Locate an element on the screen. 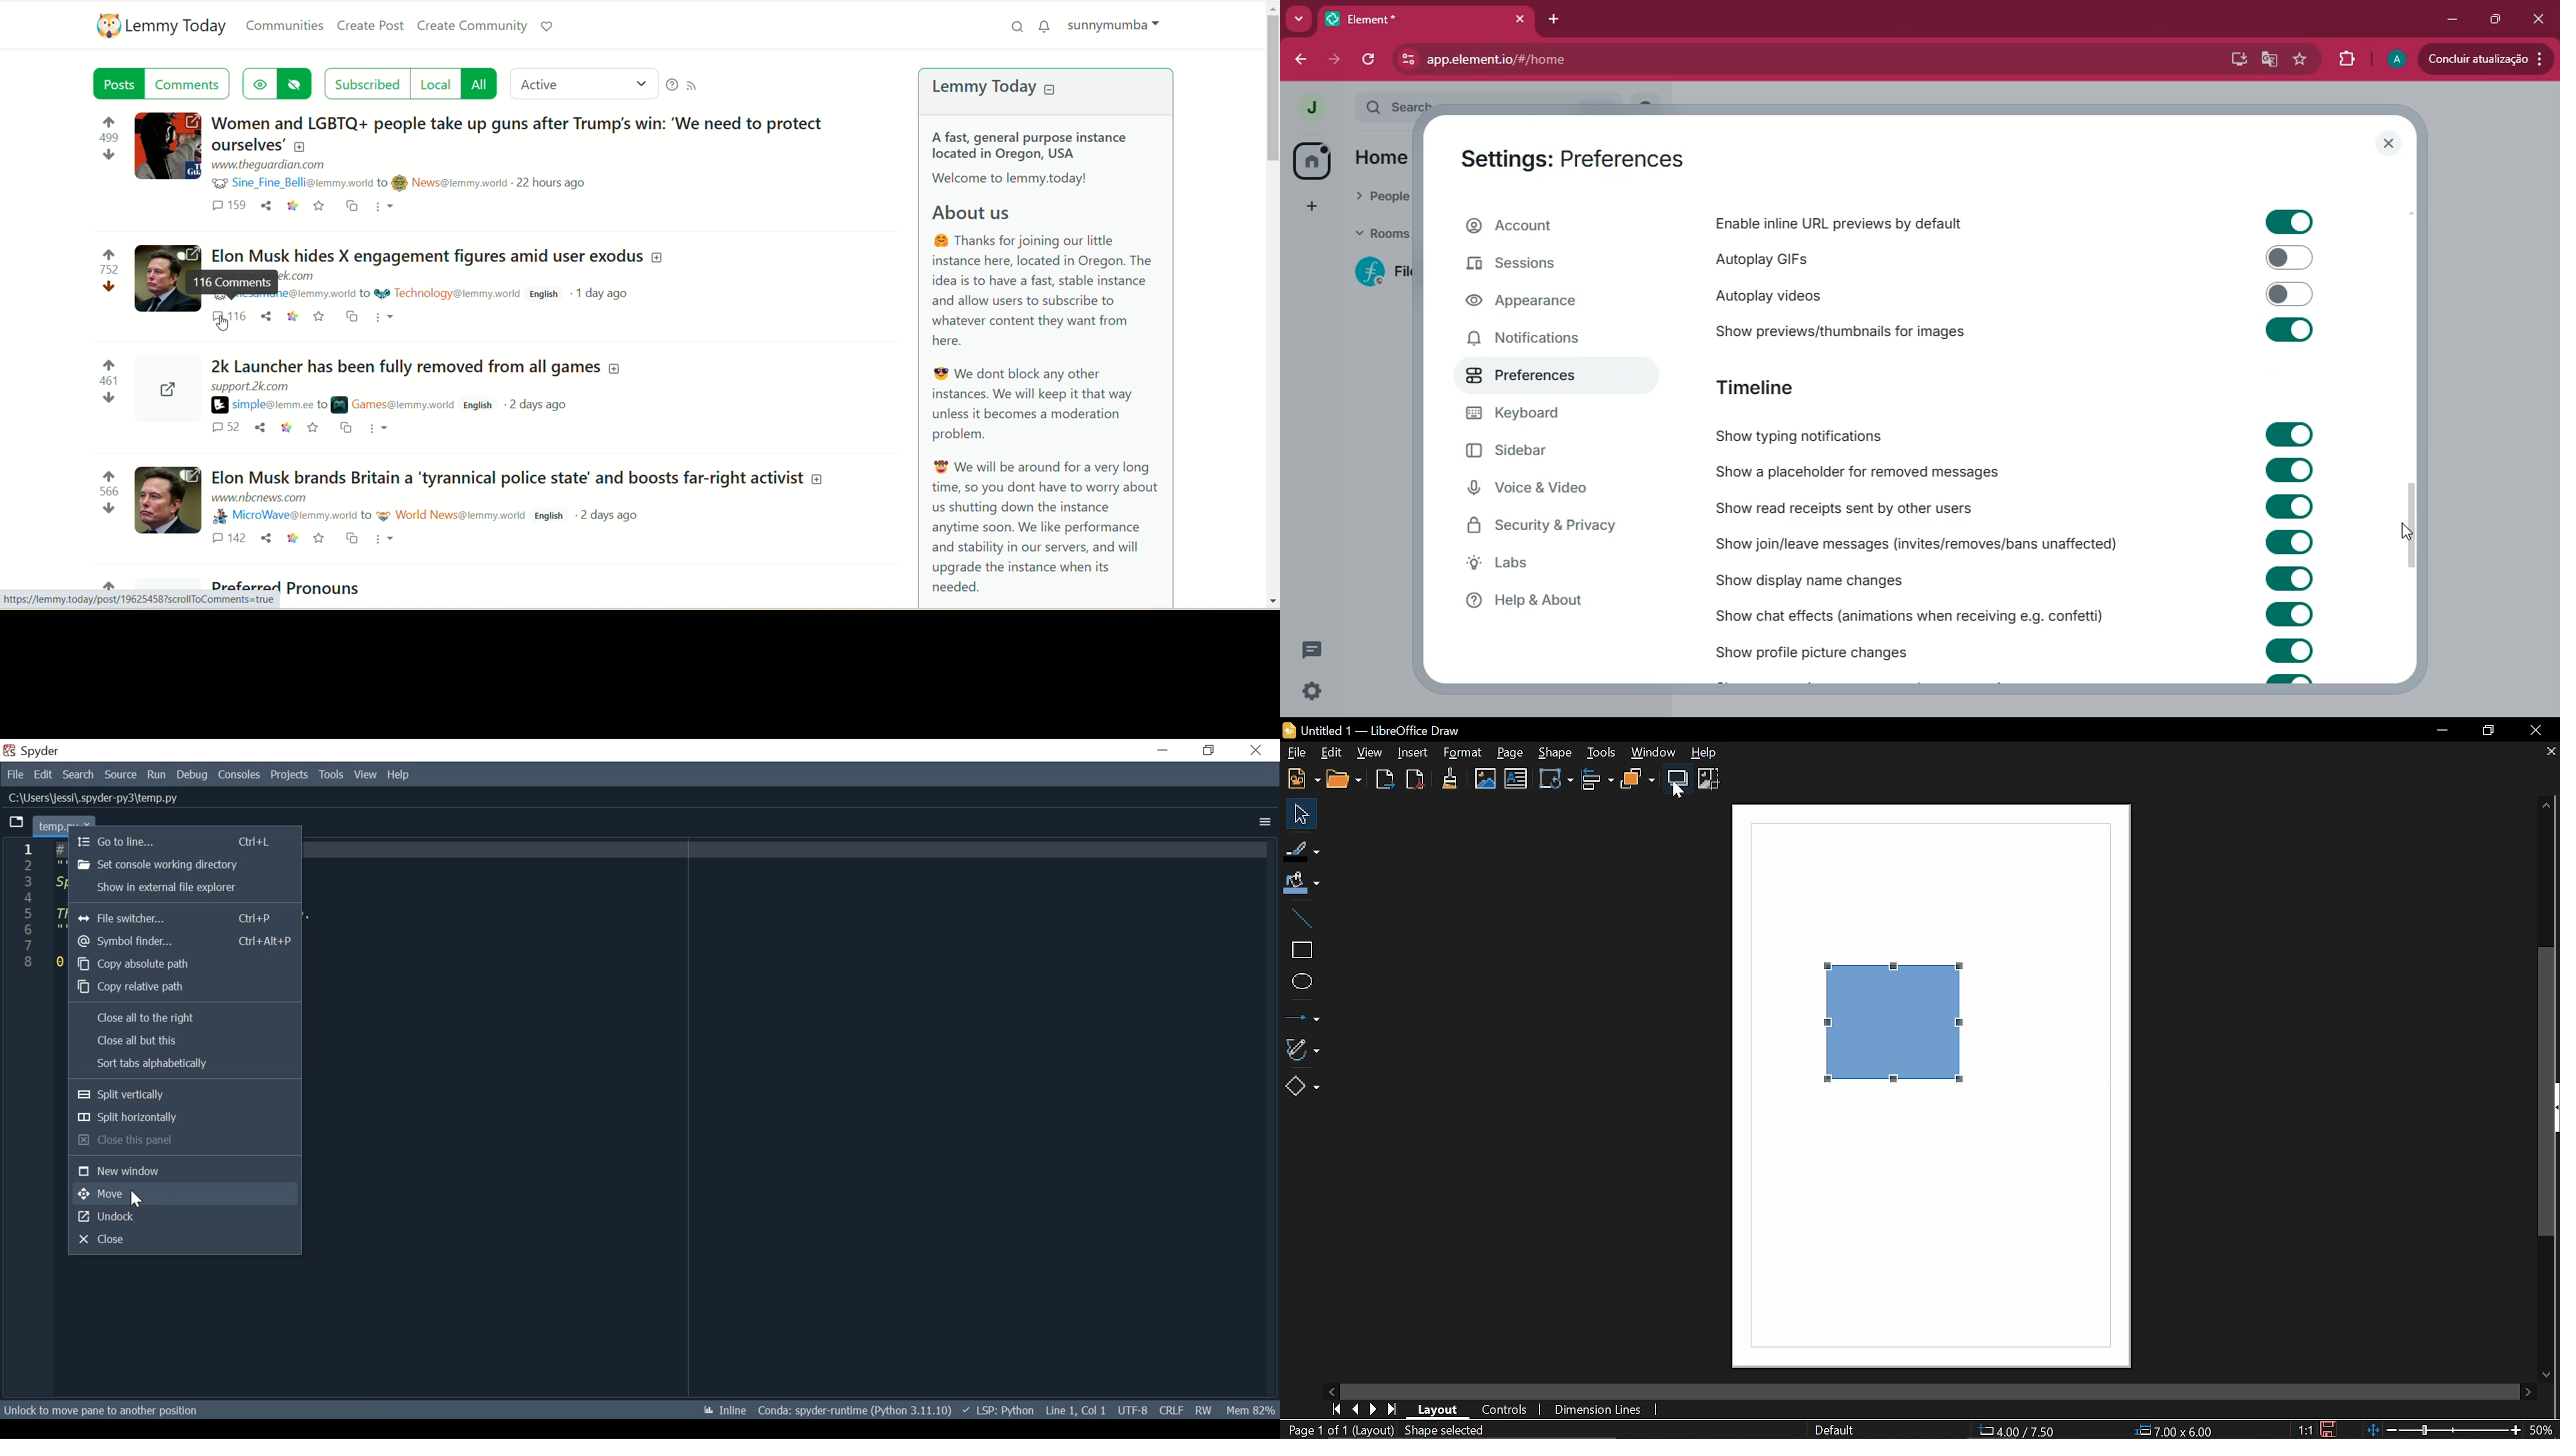 Image resolution: width=2576 pixels, height=1456 pixels. show join/leave messages (invites/removes/bans unaffected) is located at coordinates (1918, 543).